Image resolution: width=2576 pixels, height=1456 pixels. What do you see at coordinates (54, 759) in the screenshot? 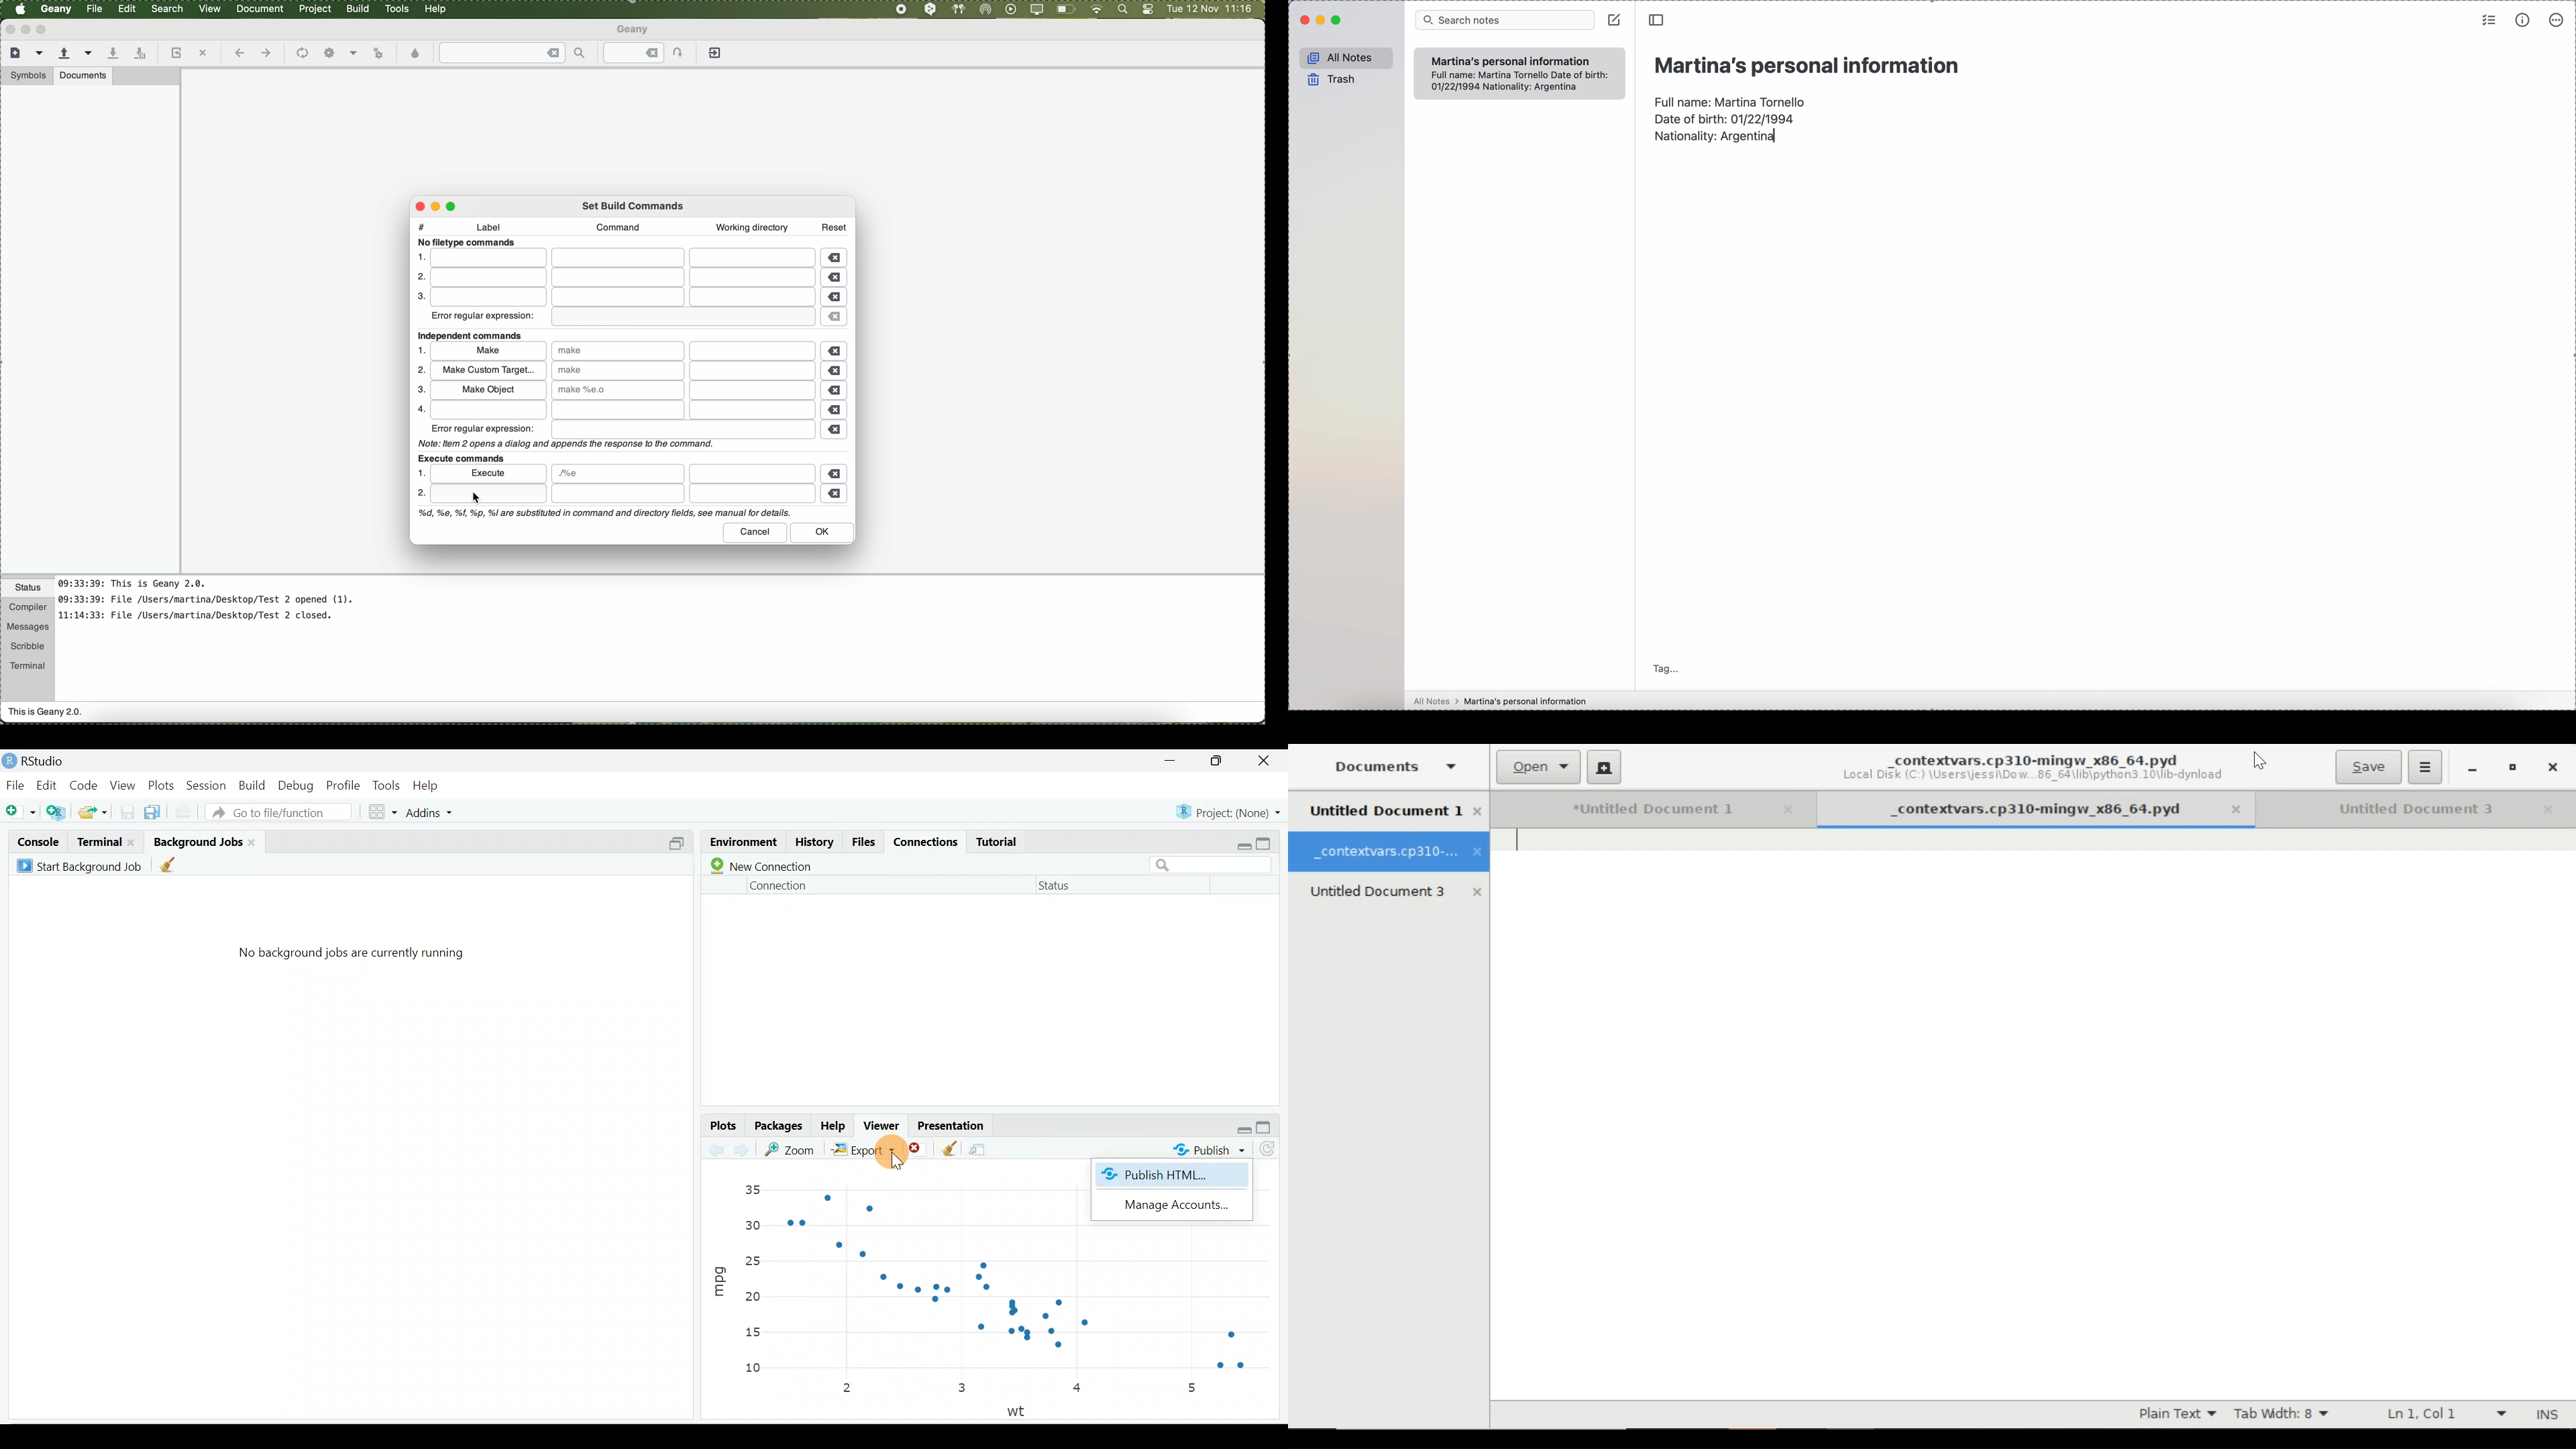
I see `RStudio` at bounding box center [54, 759].